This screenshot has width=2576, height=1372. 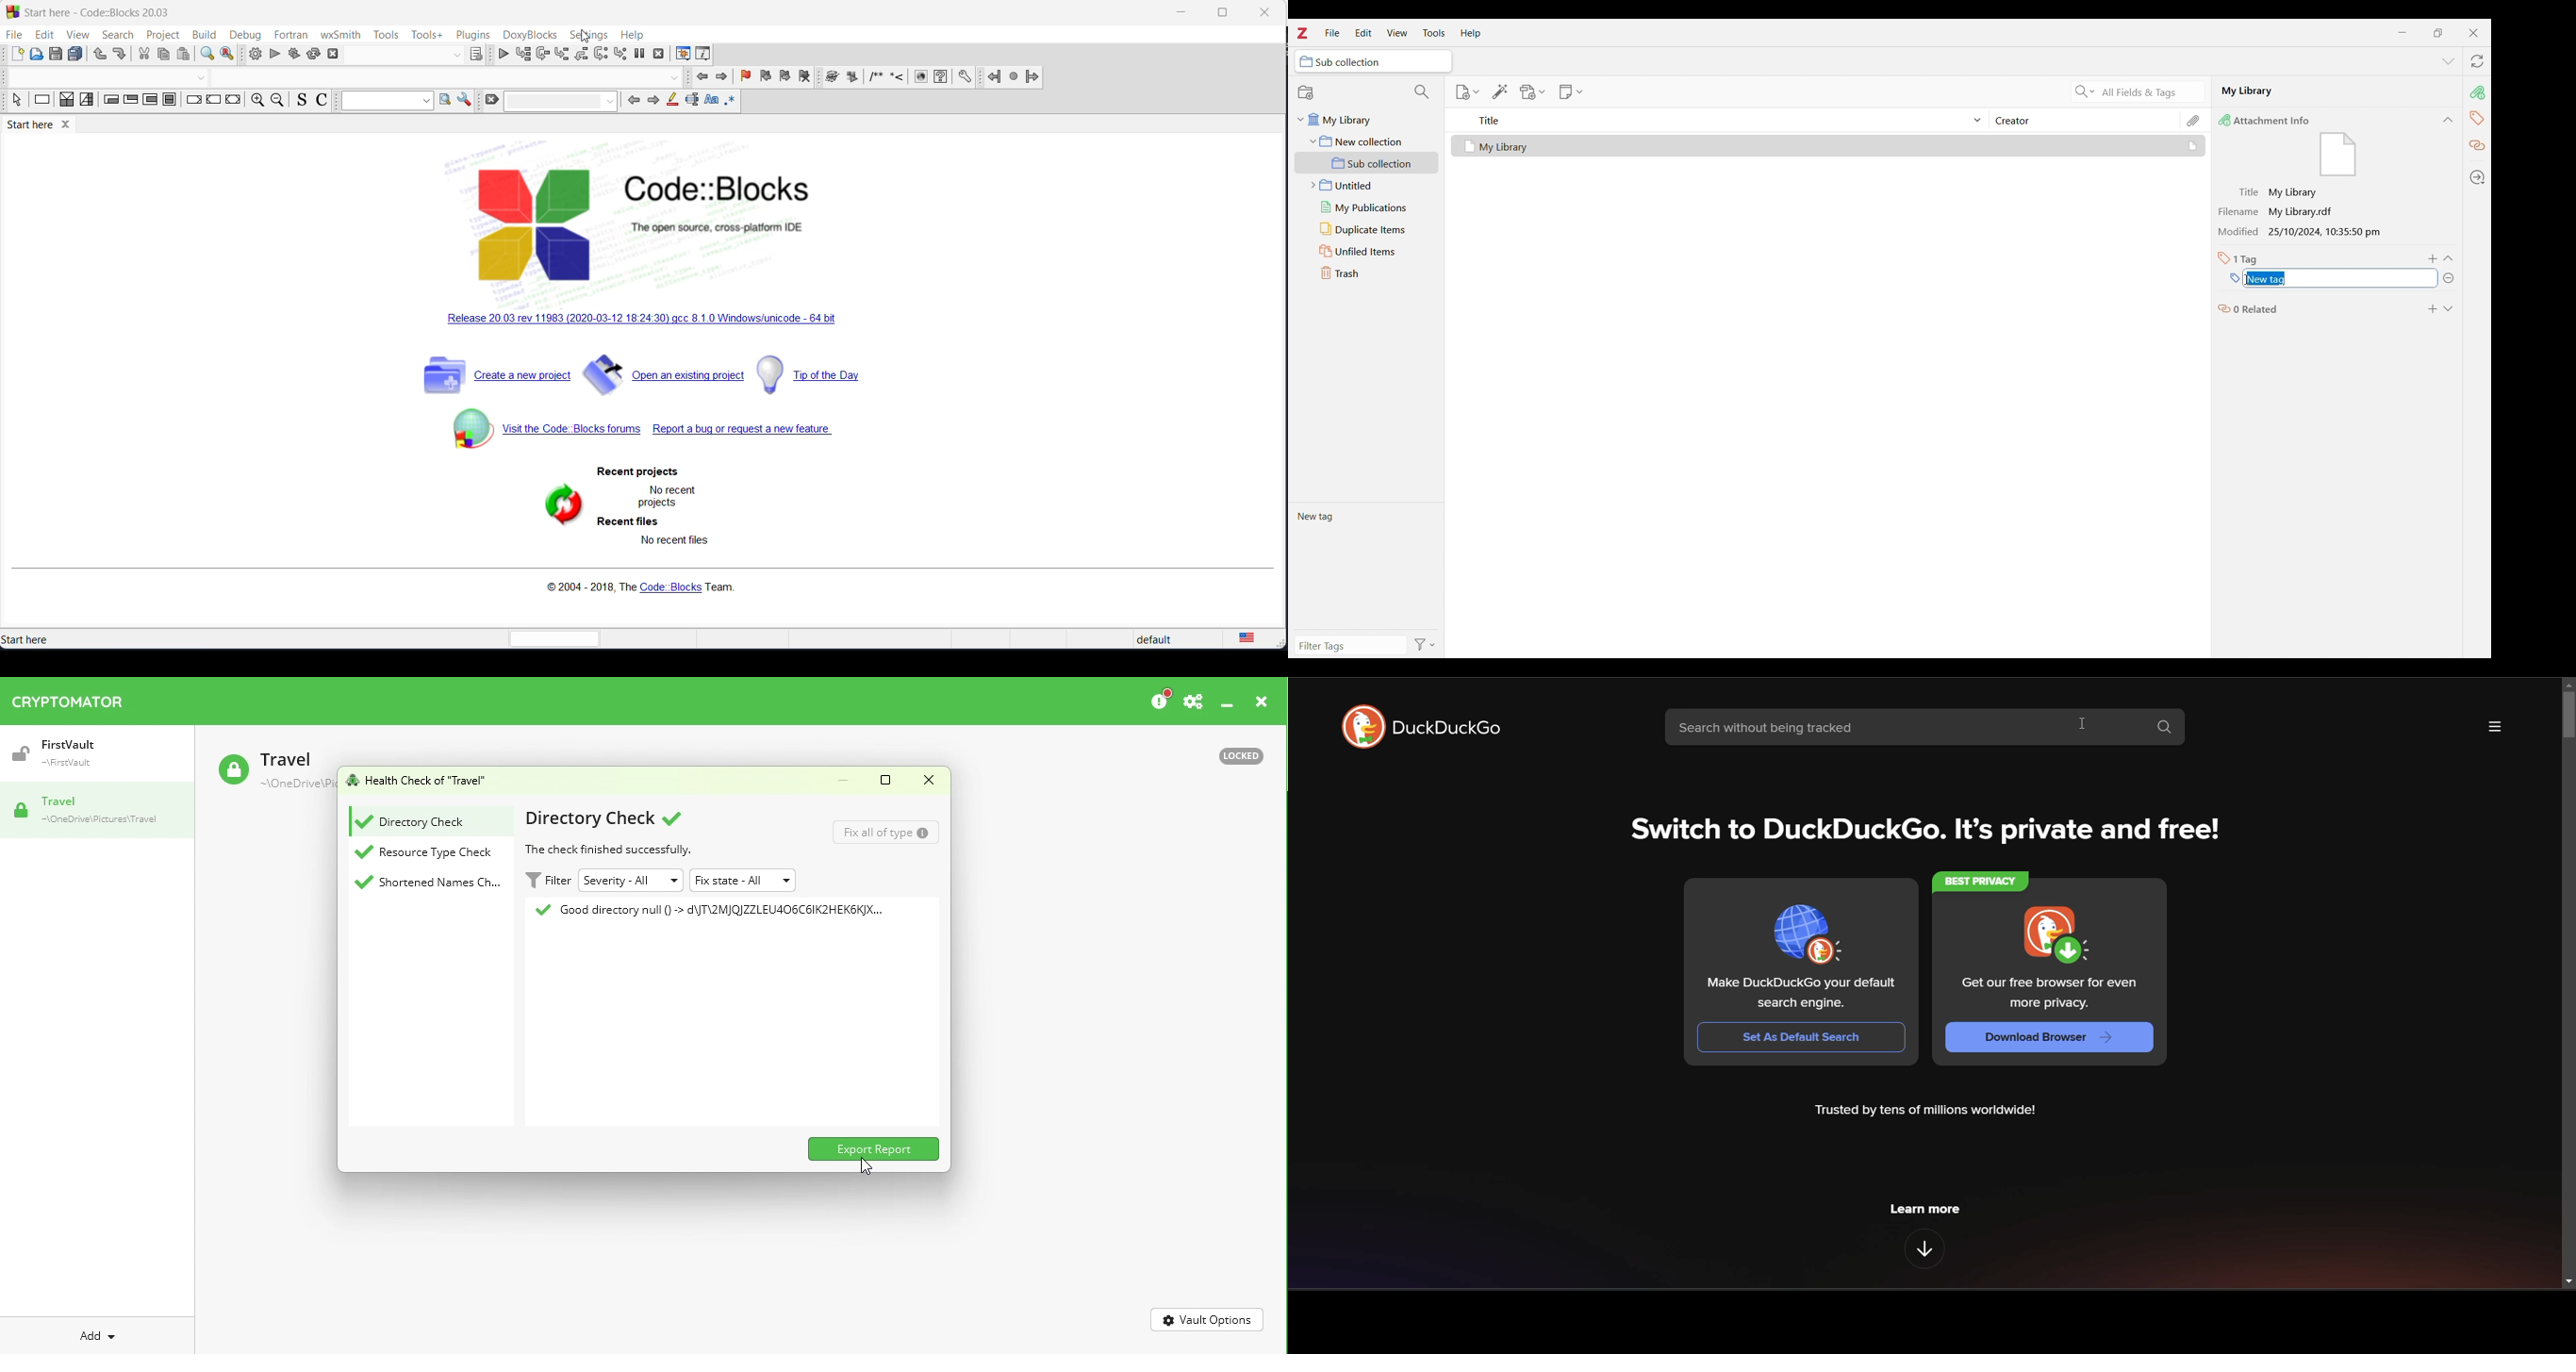 I want to click on , so click(x=2055, y=934).